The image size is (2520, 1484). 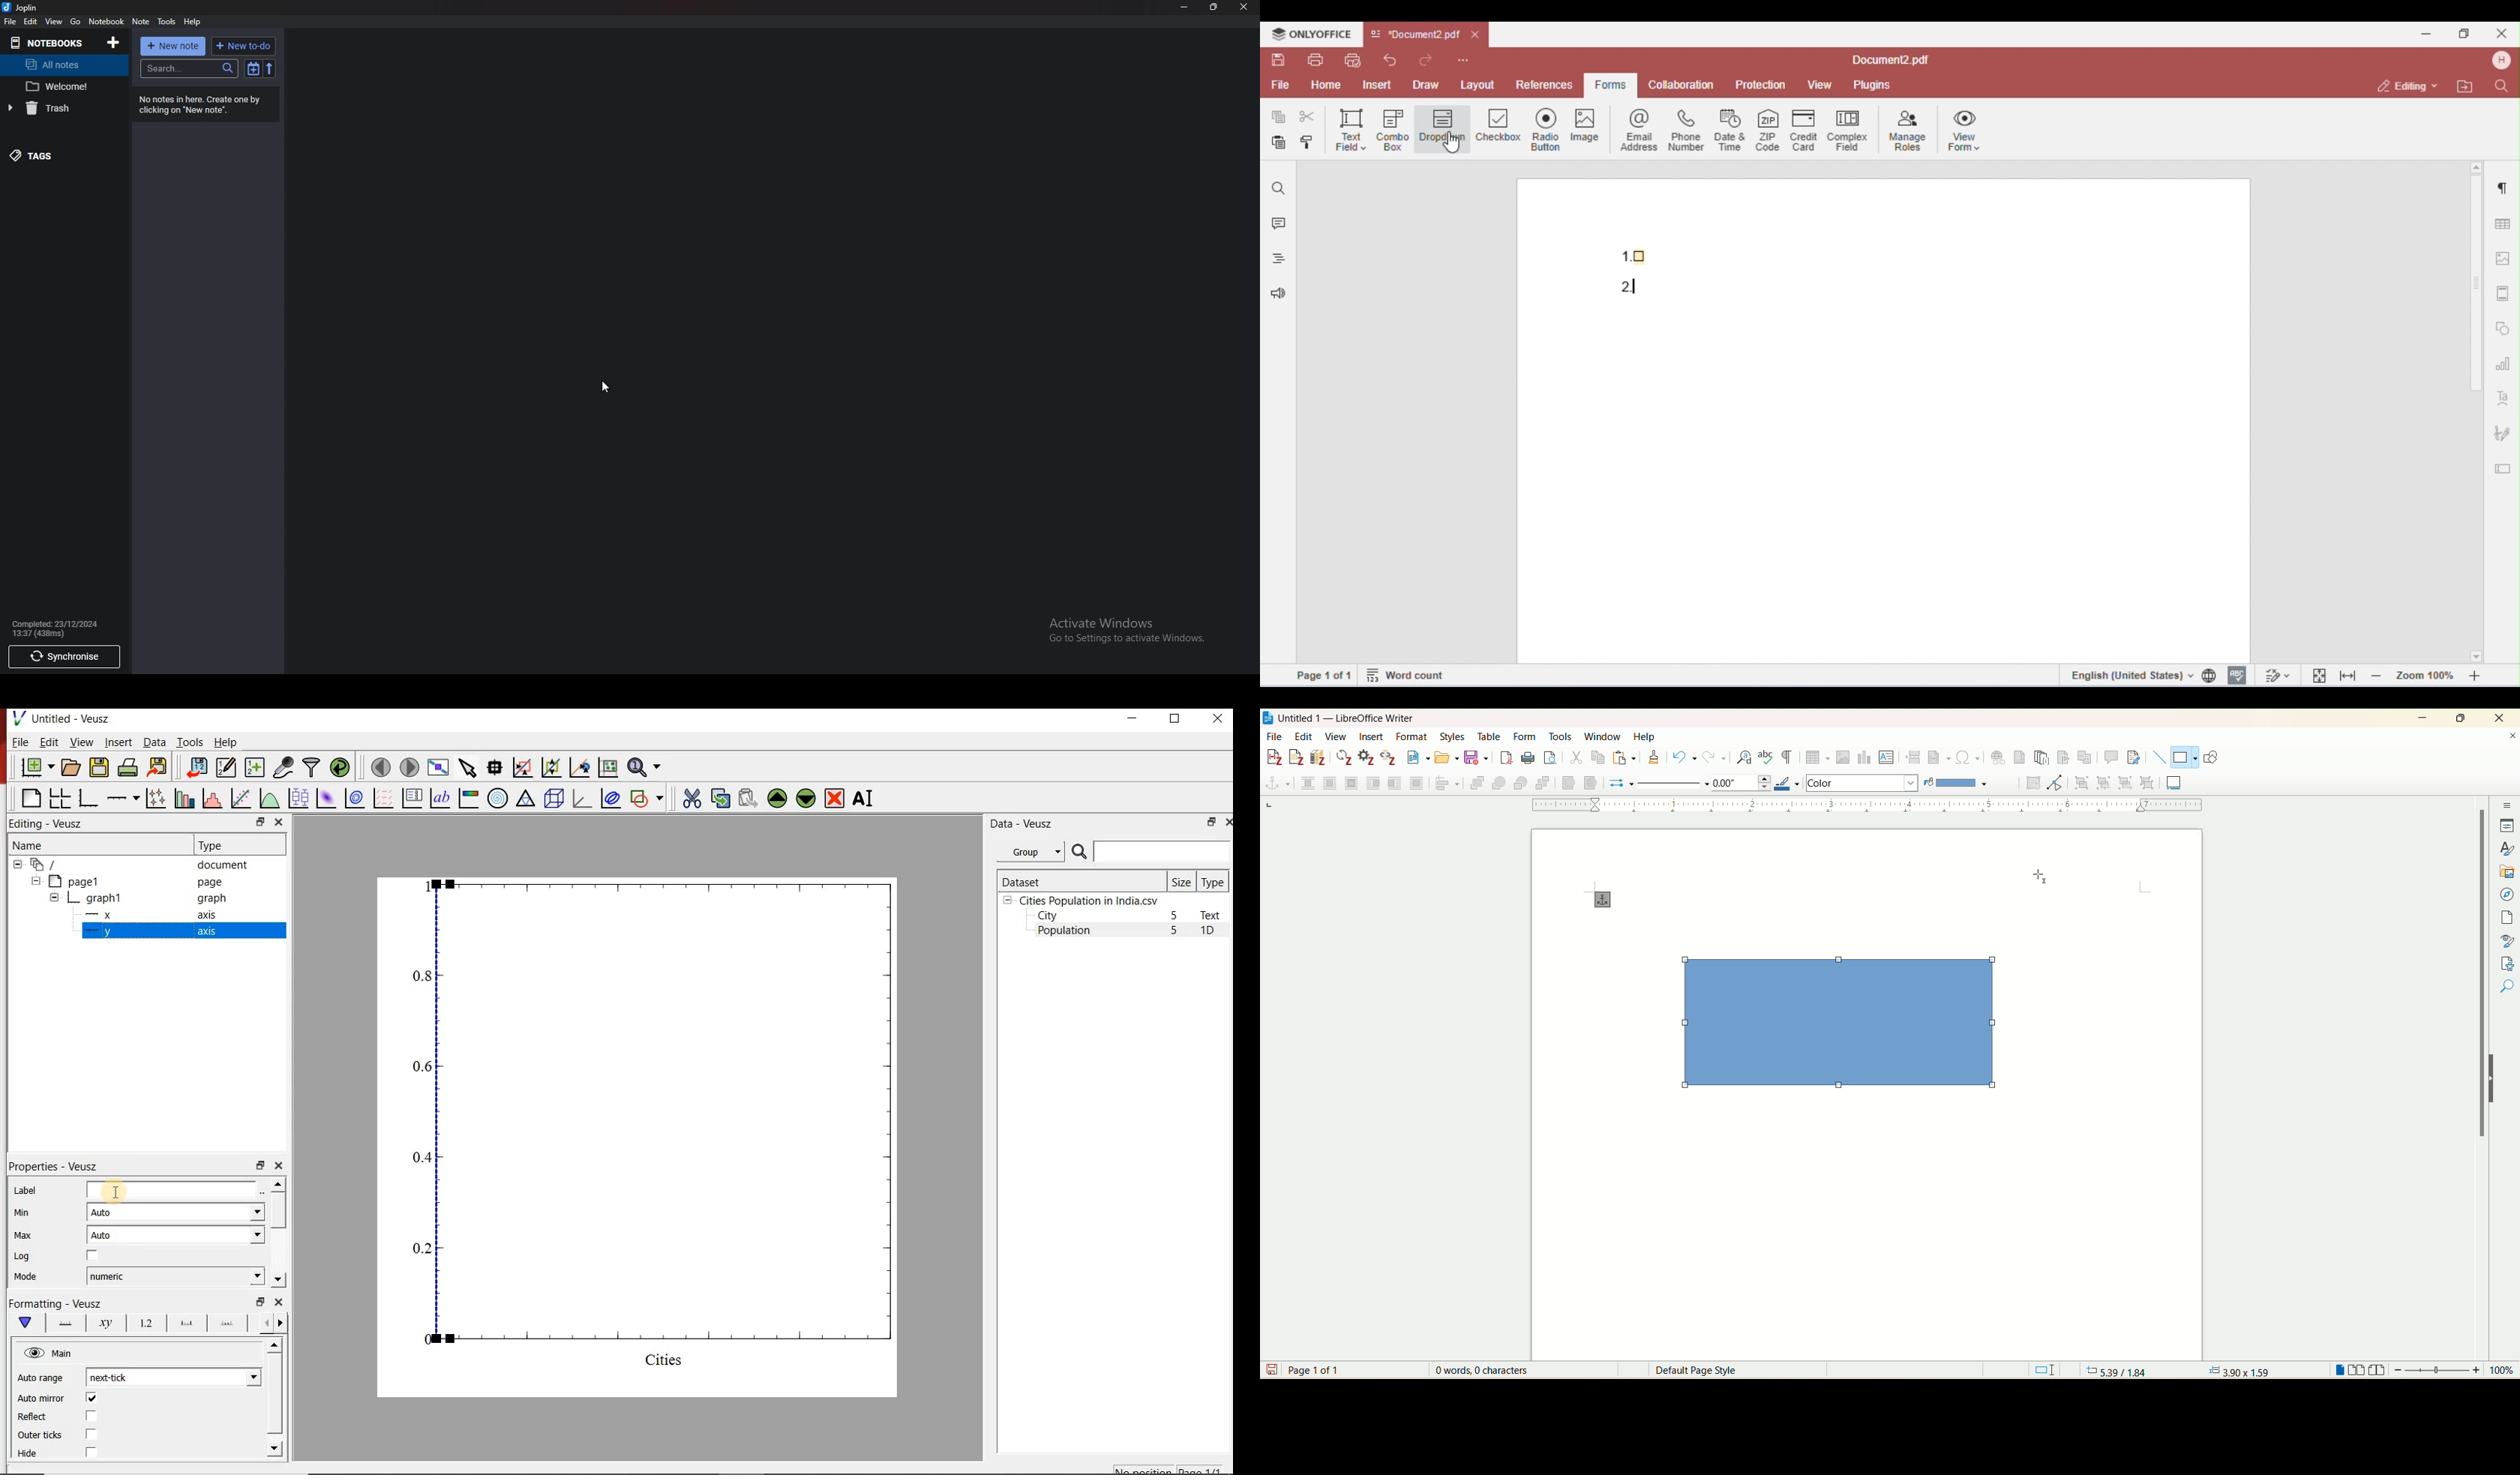 What do you see at coordinates (438, 767) in the screenshot?
I see `view plot full screen` at bounding box center [438, 767].